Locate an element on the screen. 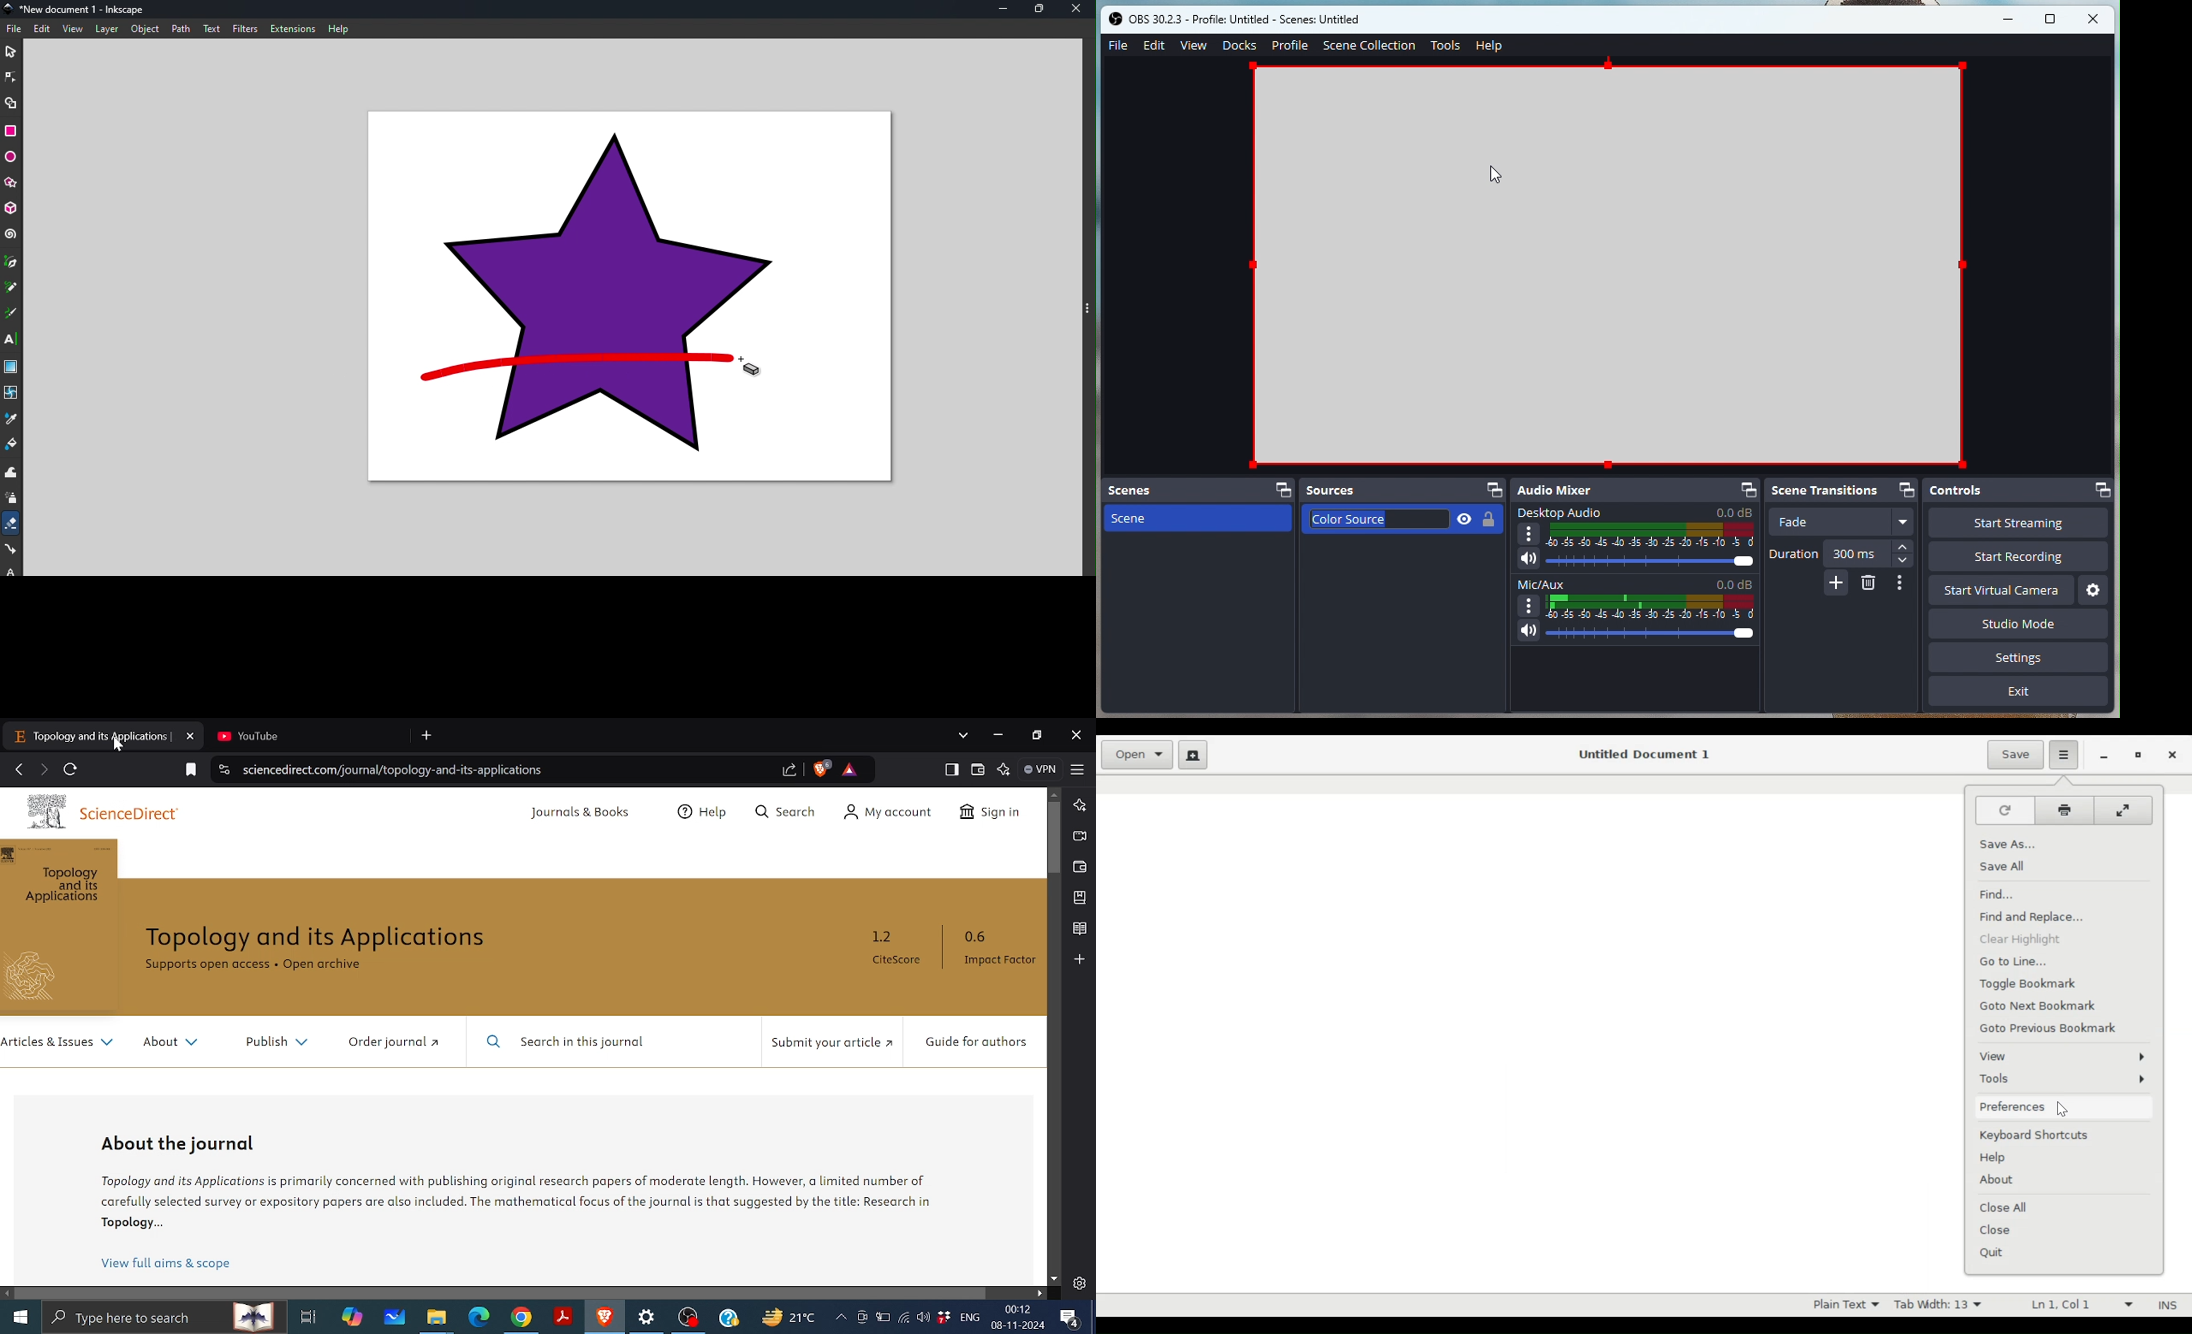 The width and height of the screenshot is (2212, 1344). Settings is located at coordinates (2093, 589).